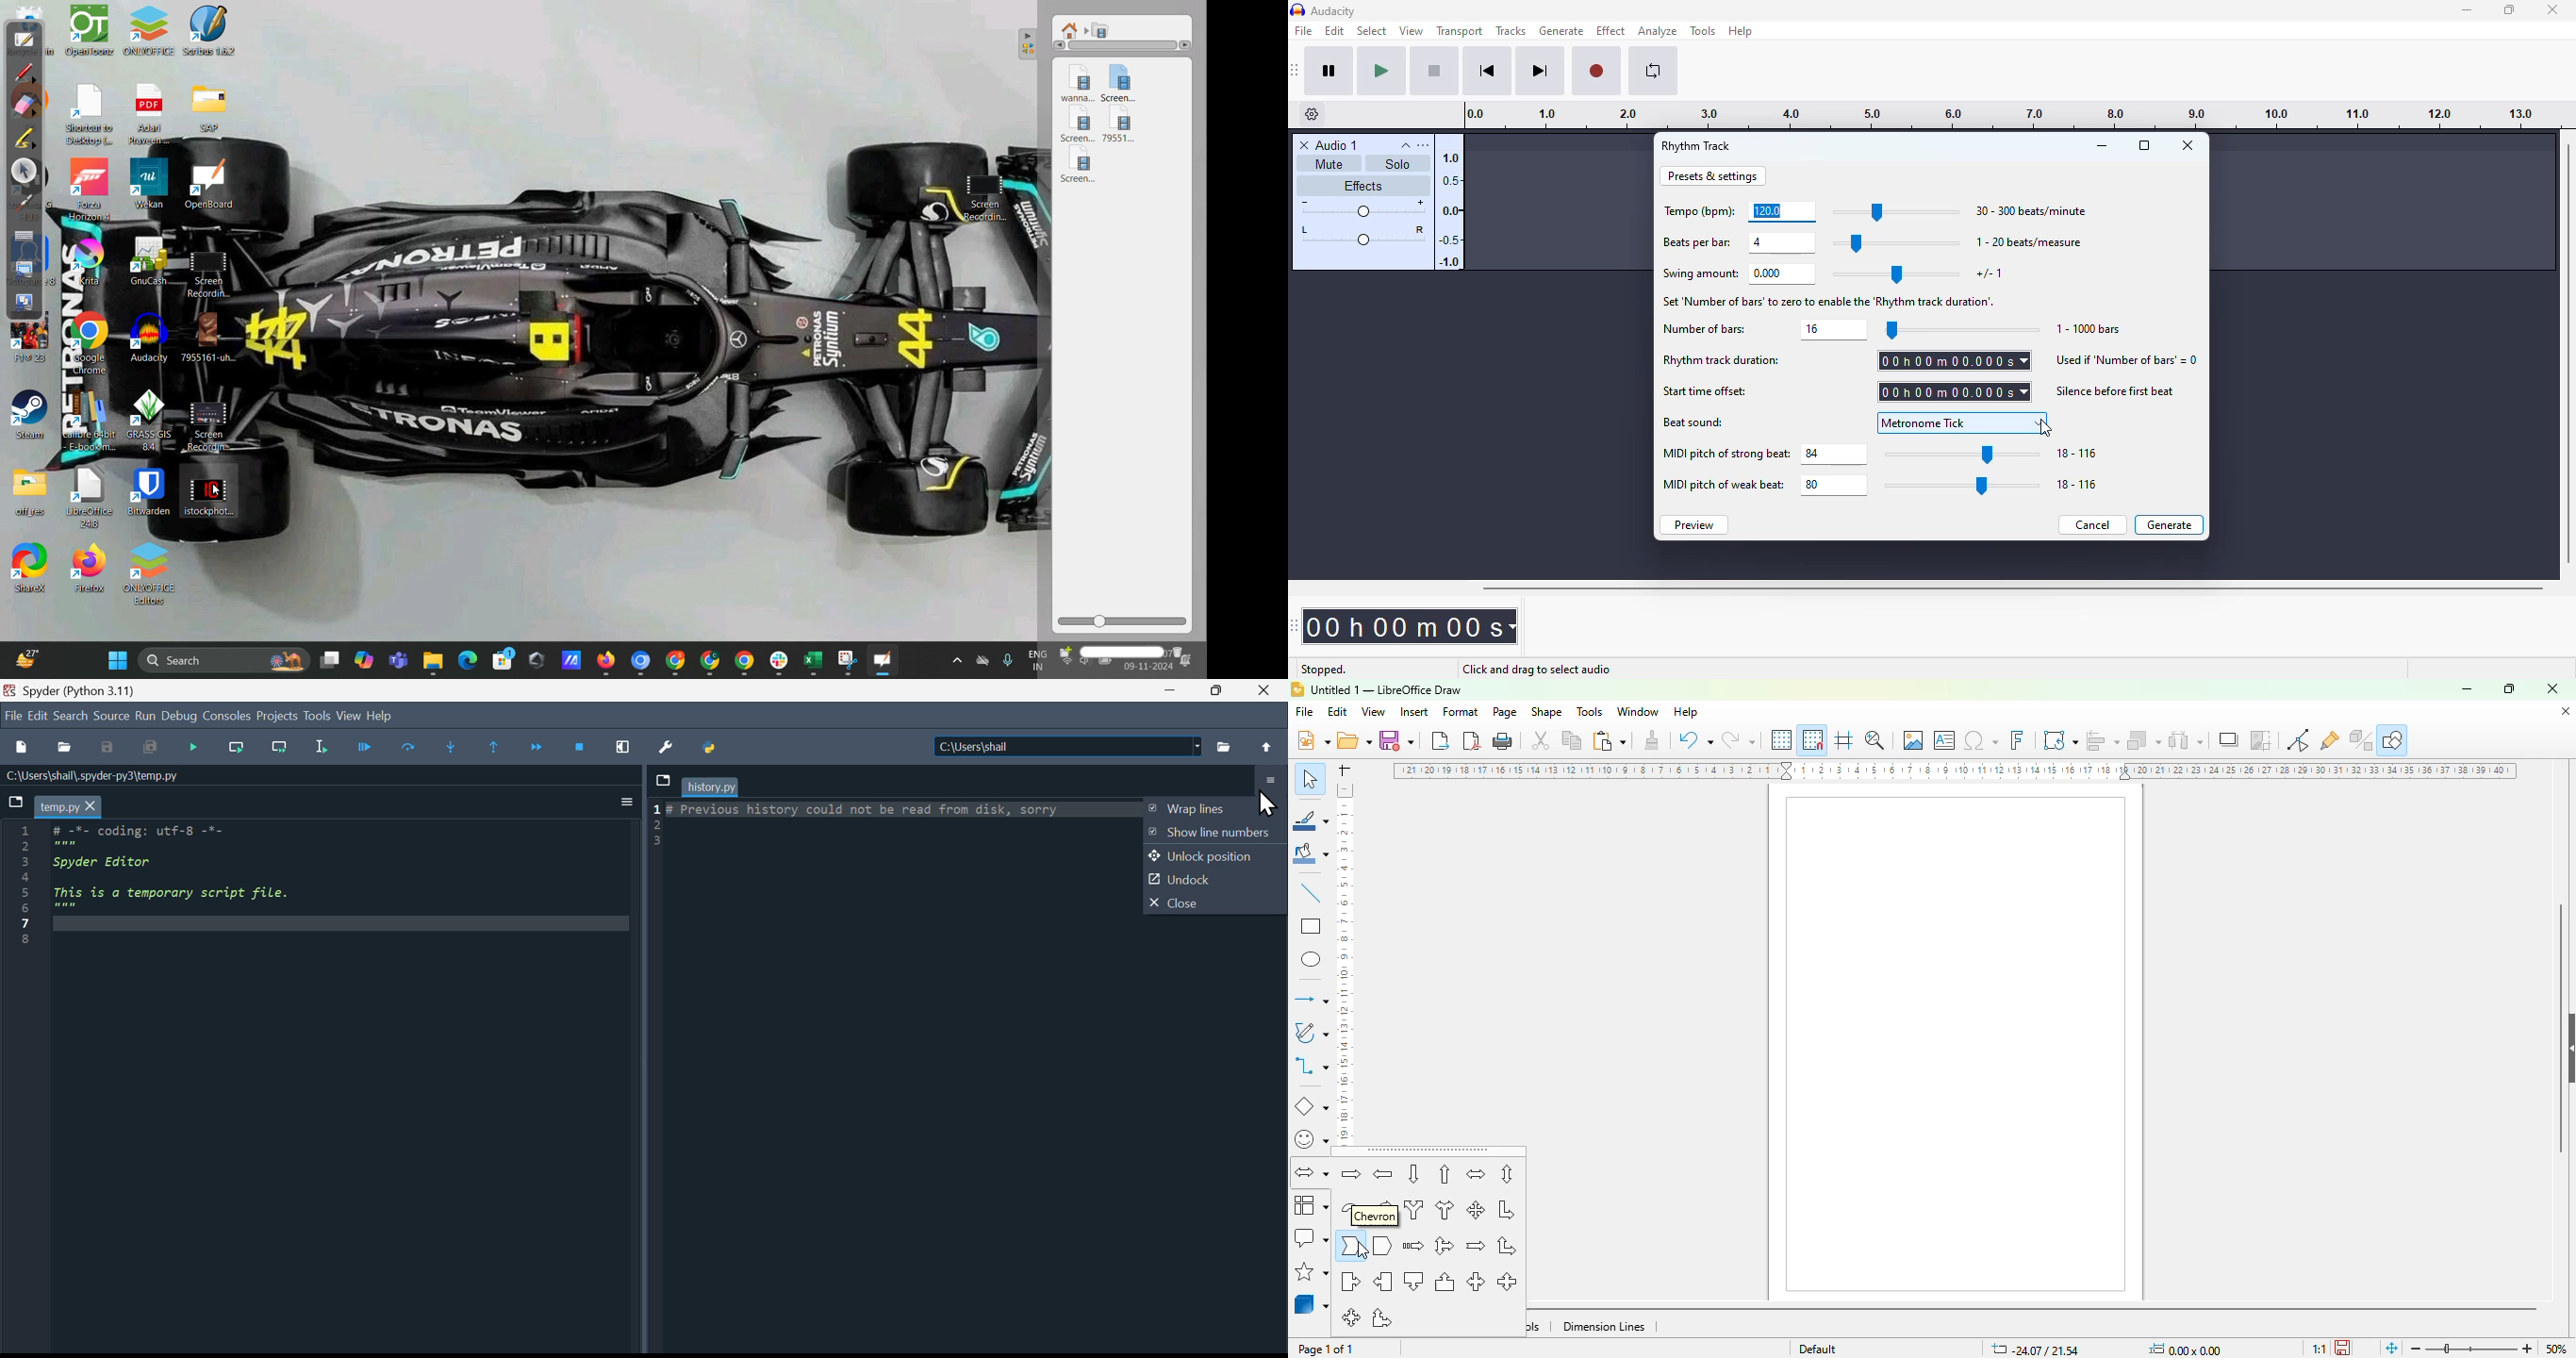  I want to click on slider, so click(1897, 274).